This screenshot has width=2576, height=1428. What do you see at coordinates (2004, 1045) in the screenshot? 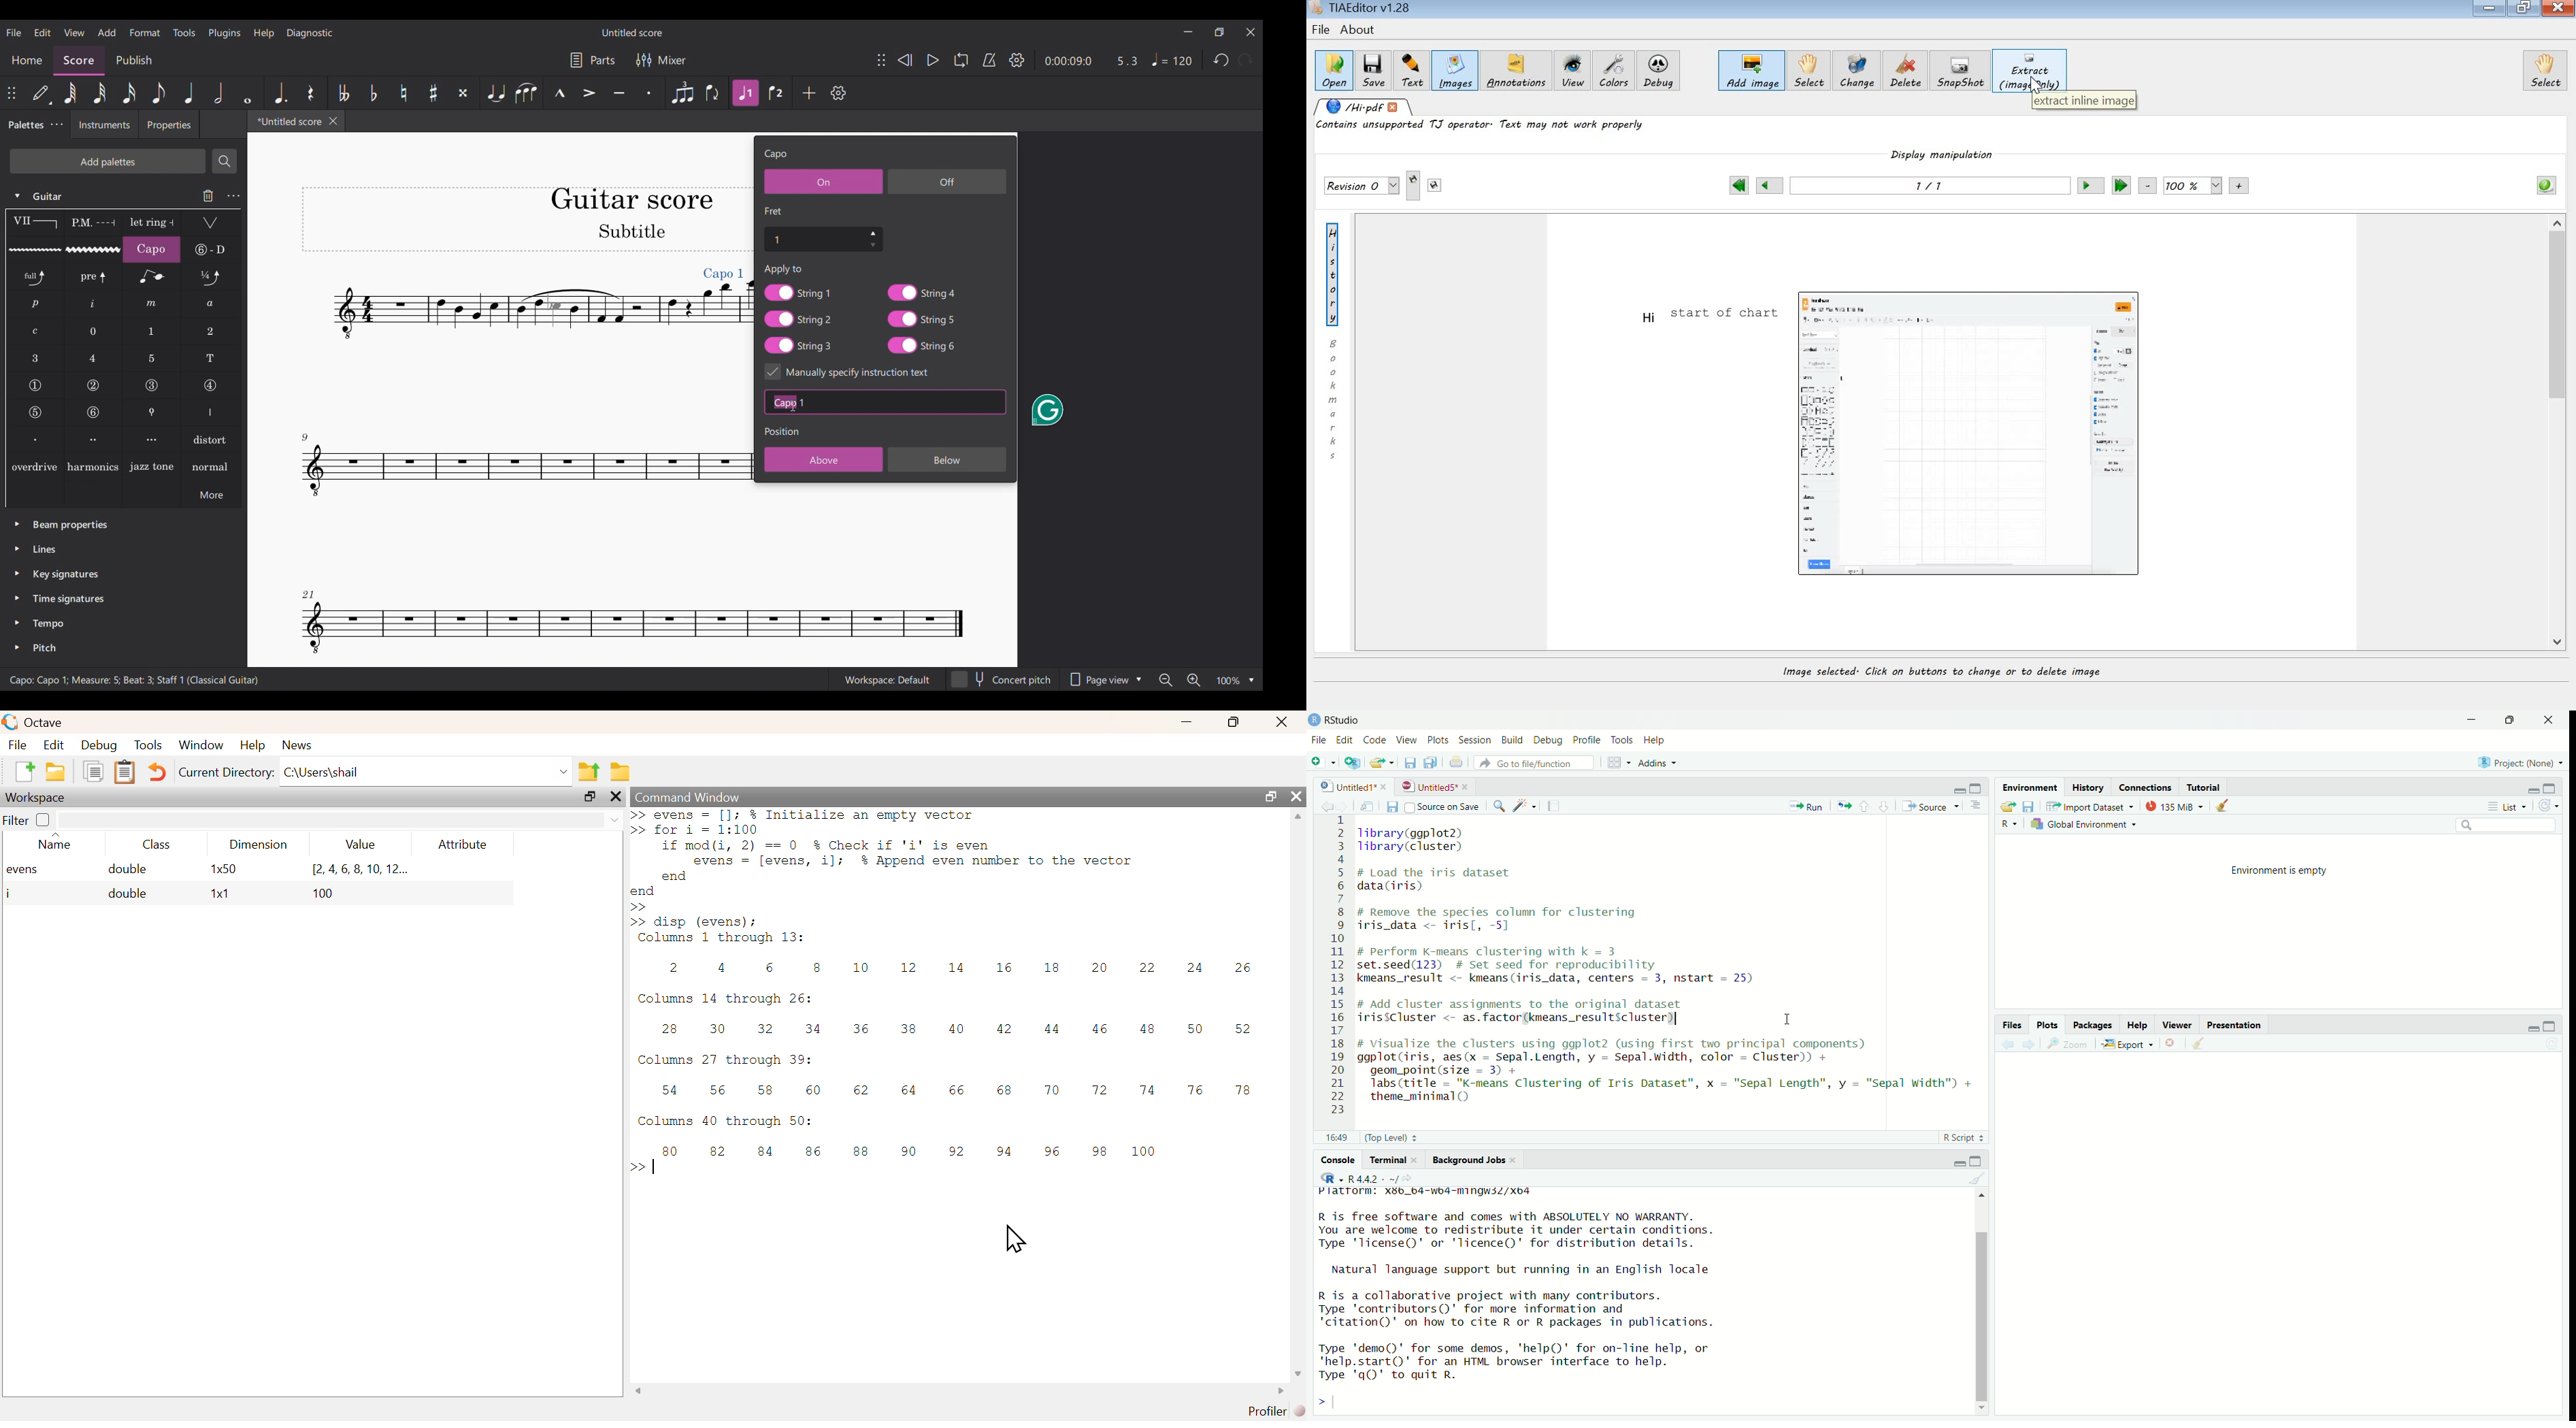
I see `previous plot` at bounding box center [2004, 1045].